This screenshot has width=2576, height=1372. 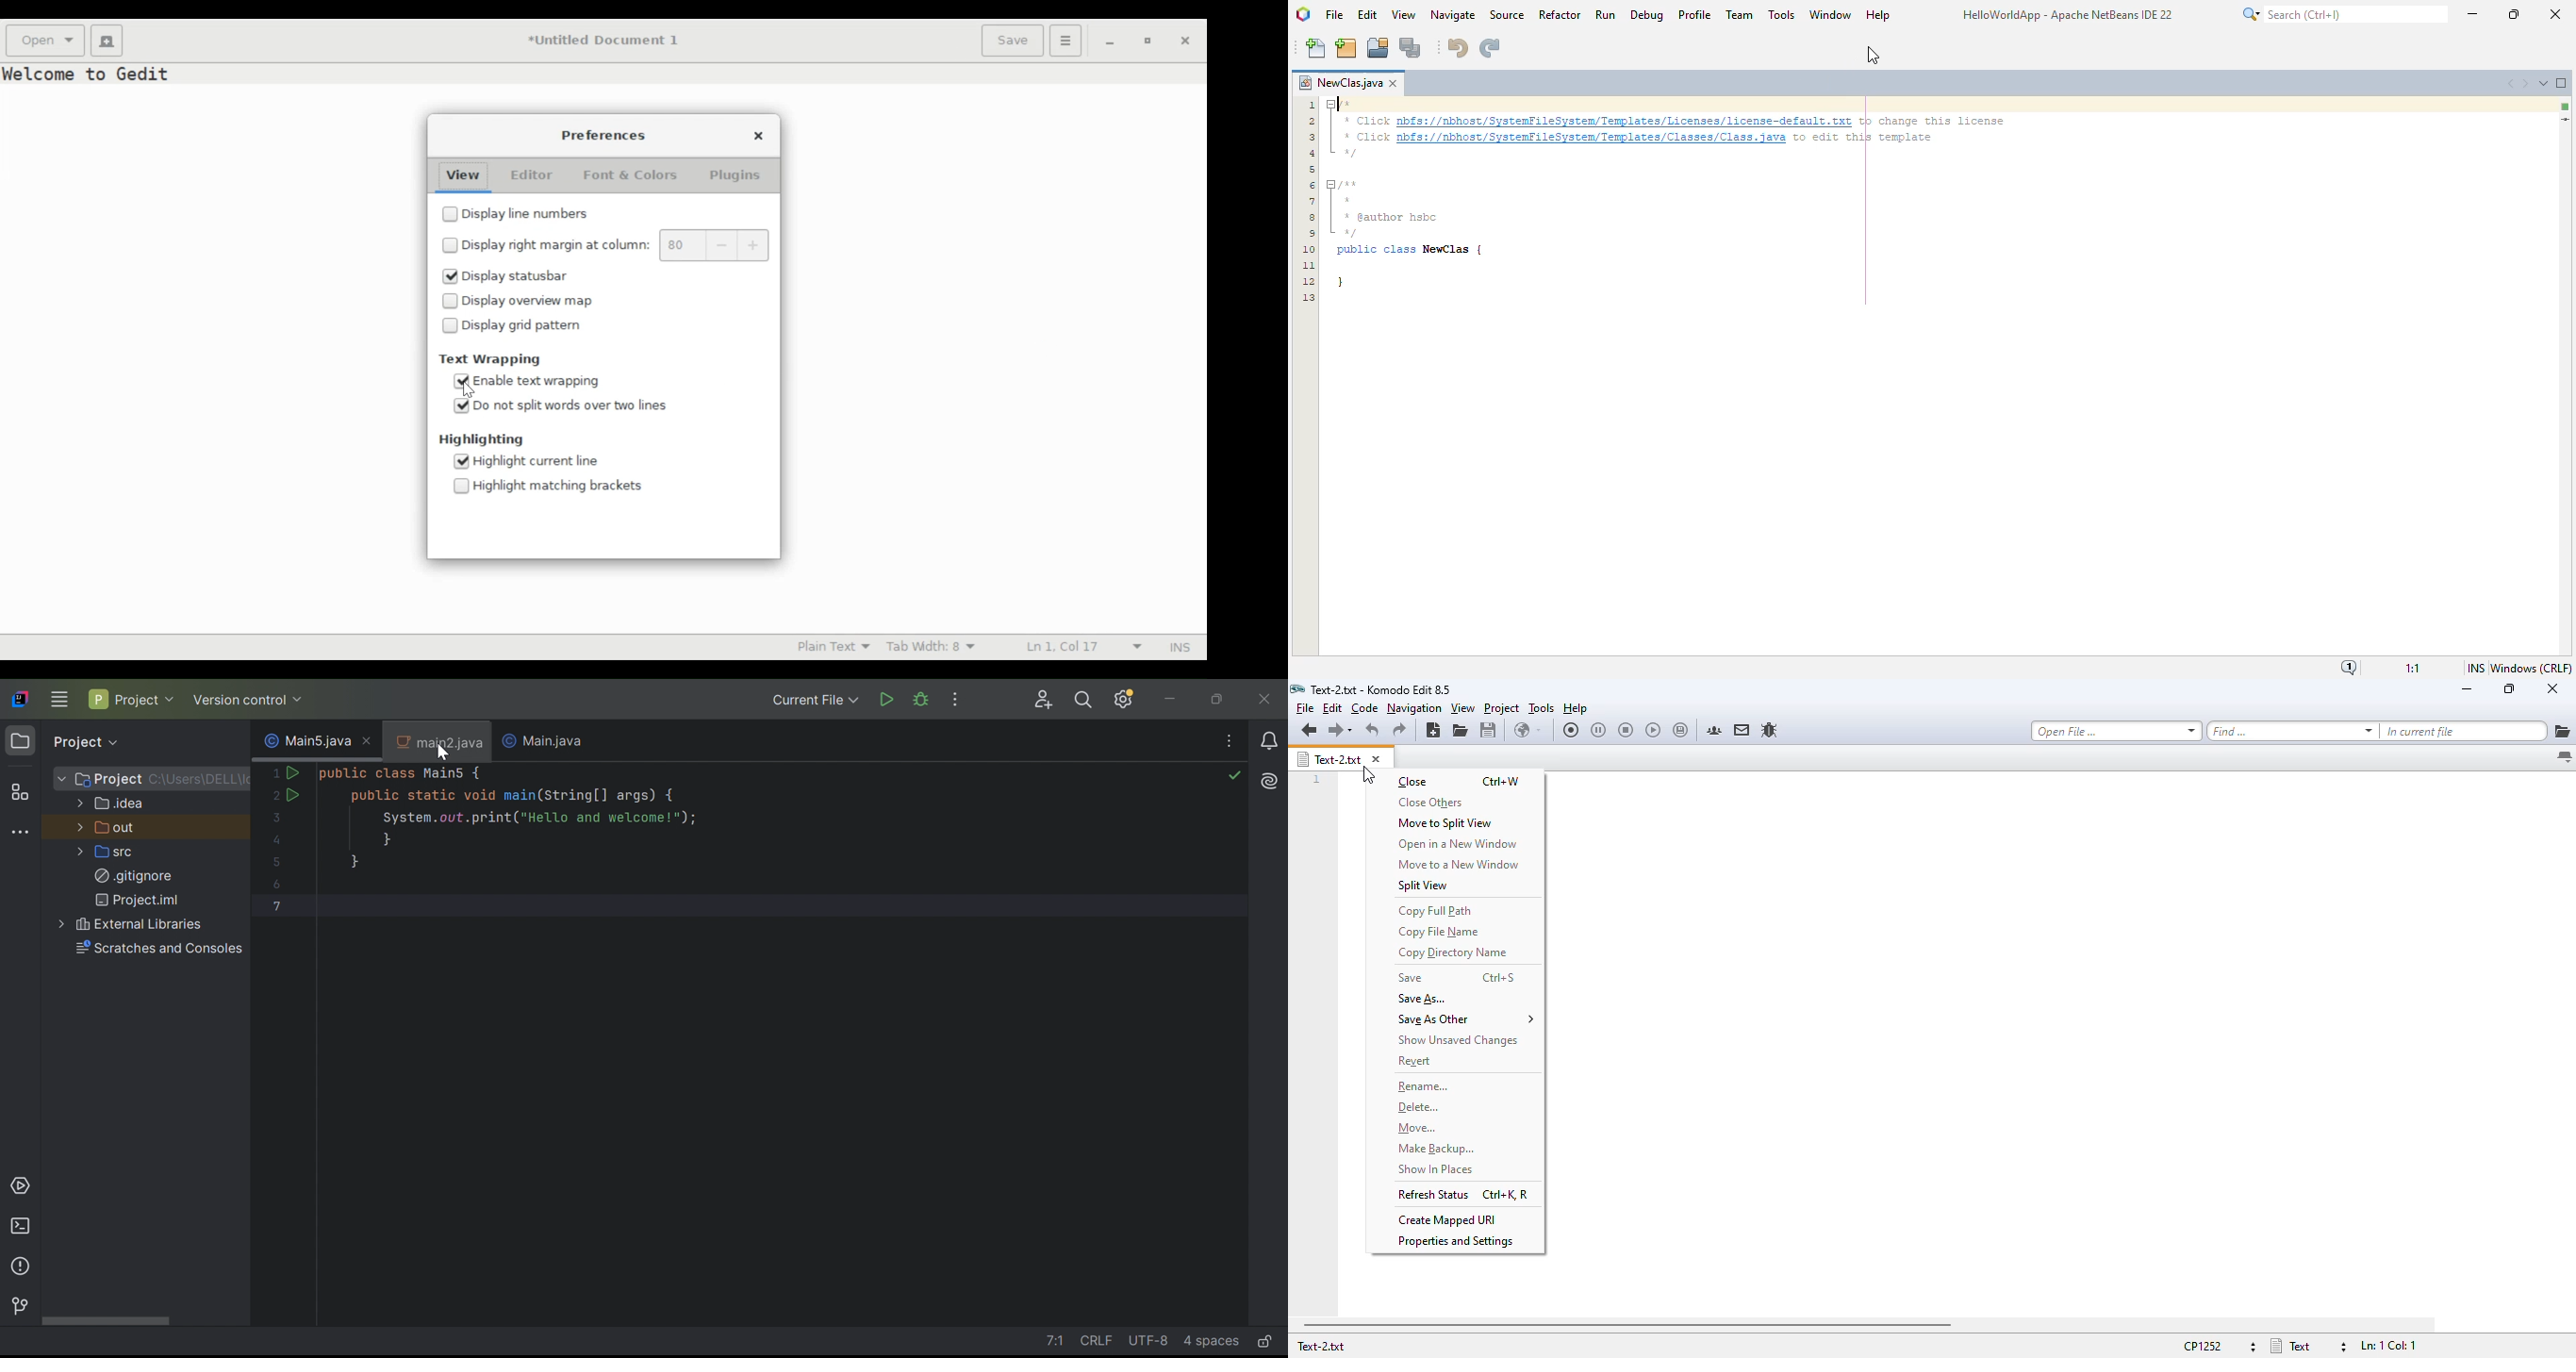 I want to click on Welcome to Gedit, so click(x=90, y=74).